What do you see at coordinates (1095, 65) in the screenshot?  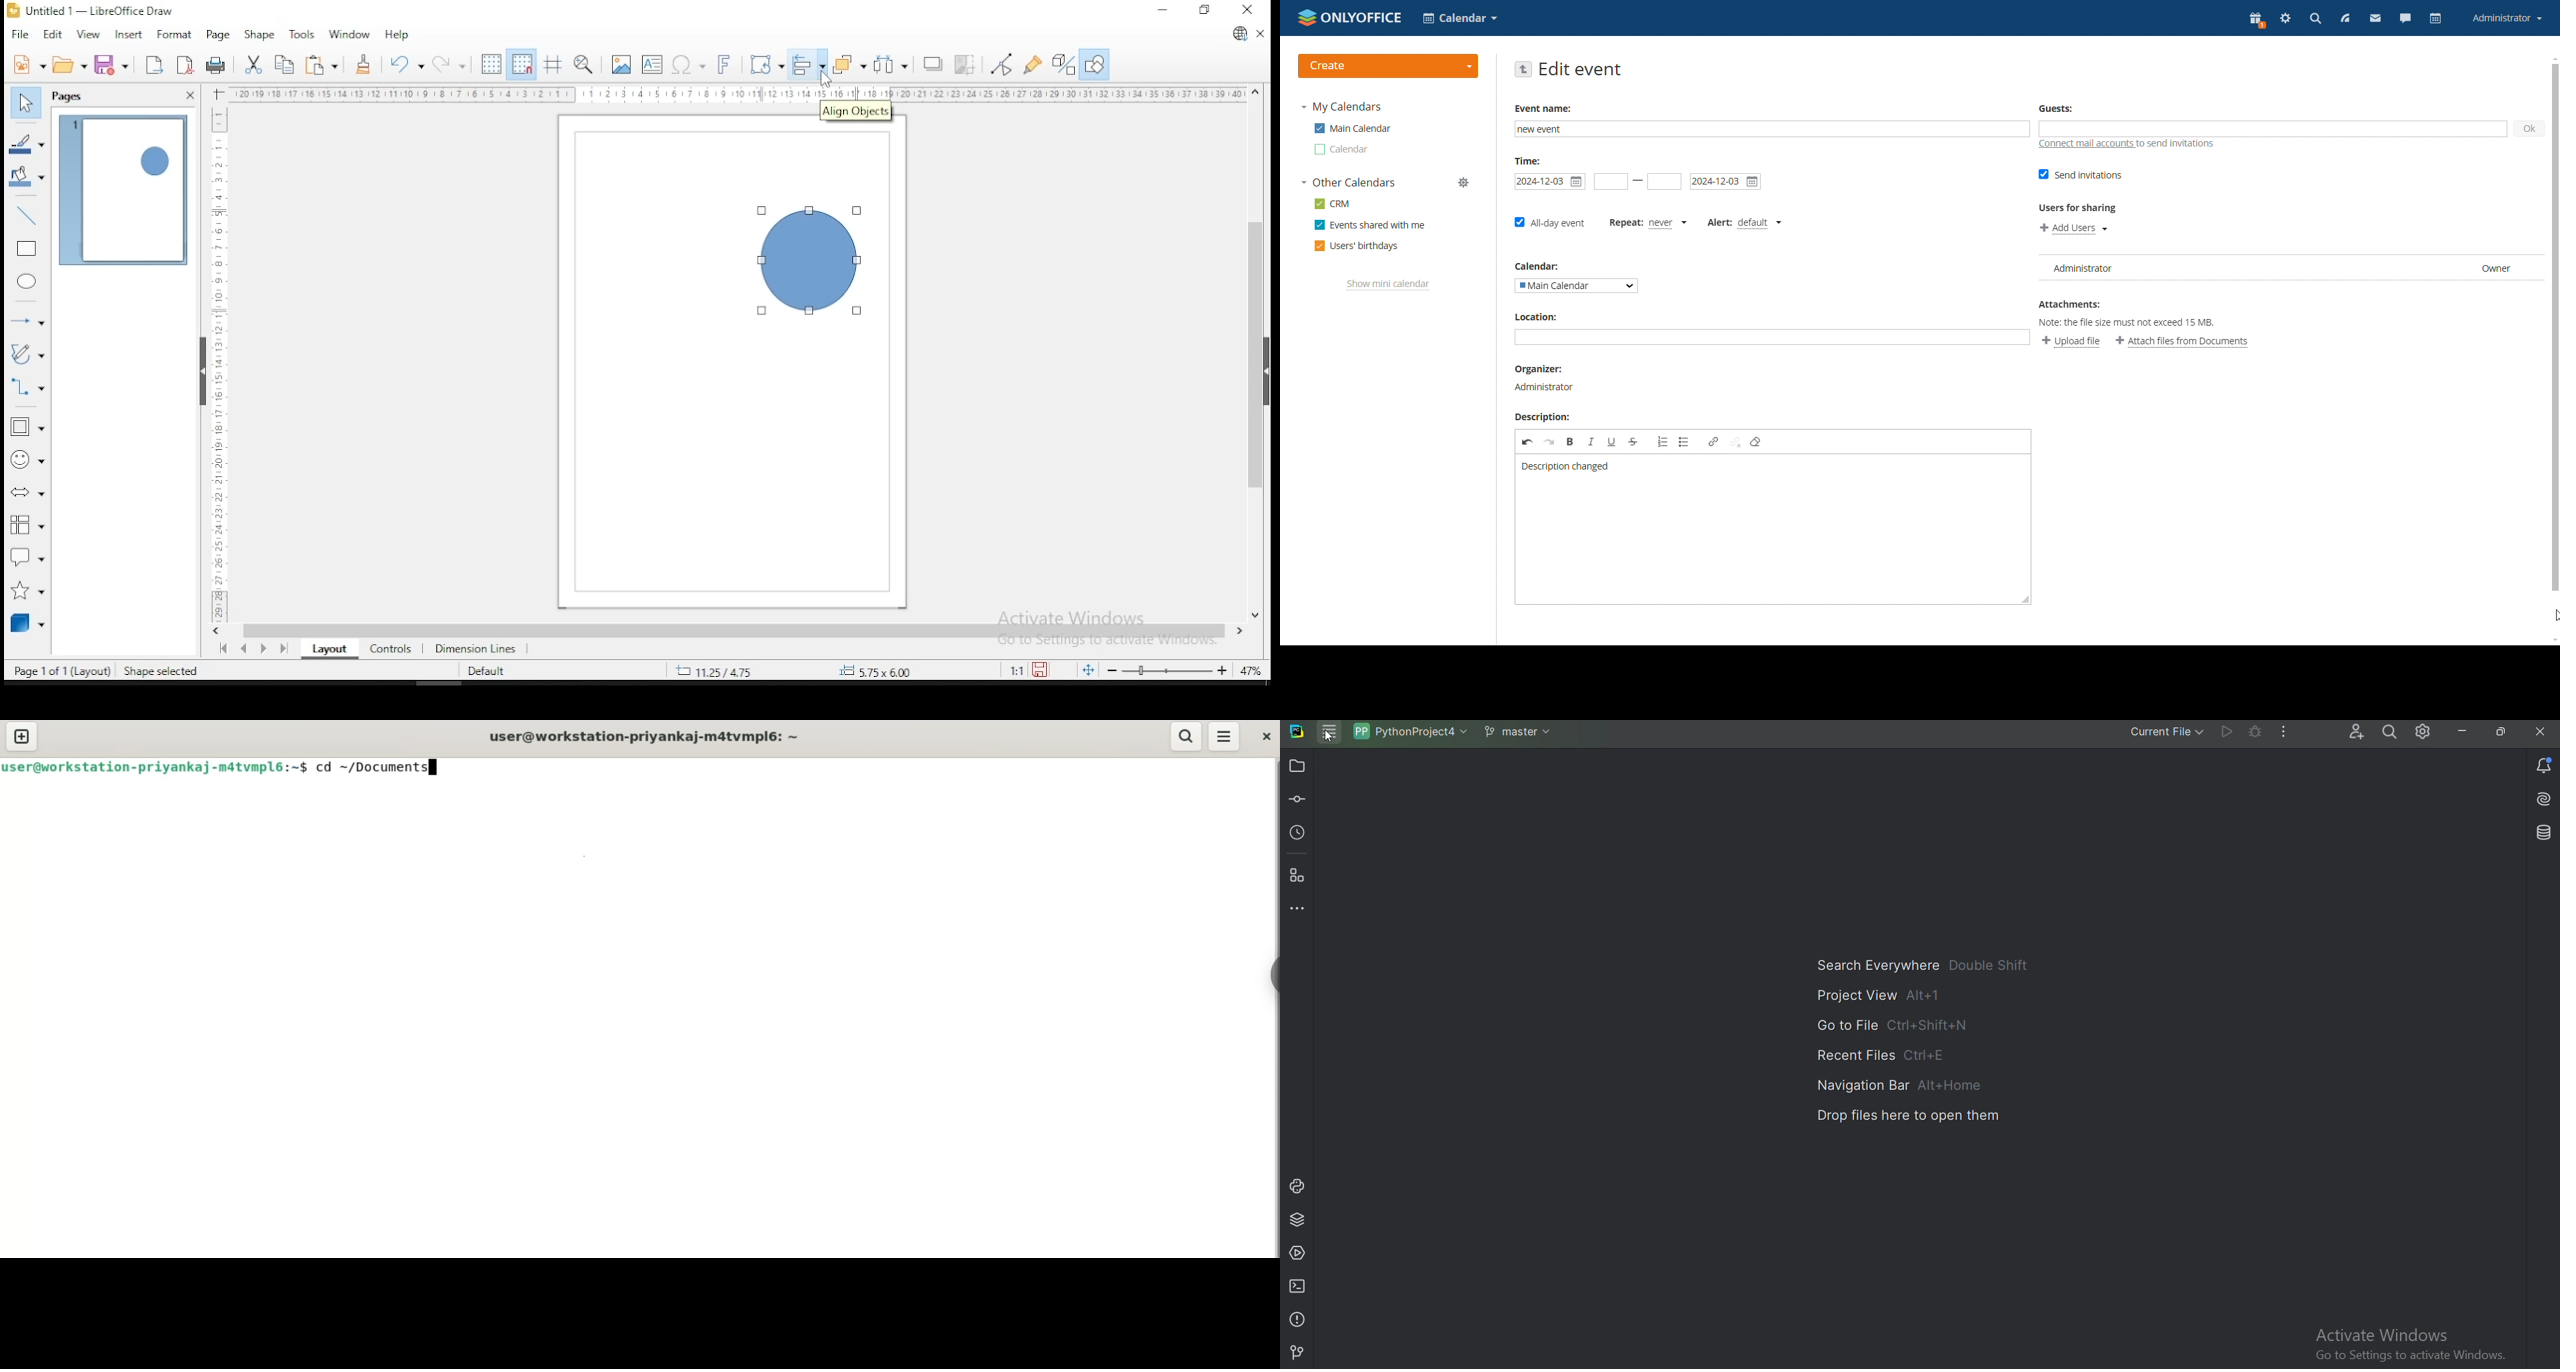 I see `show draw functions` at bounding box center [1095, 65].